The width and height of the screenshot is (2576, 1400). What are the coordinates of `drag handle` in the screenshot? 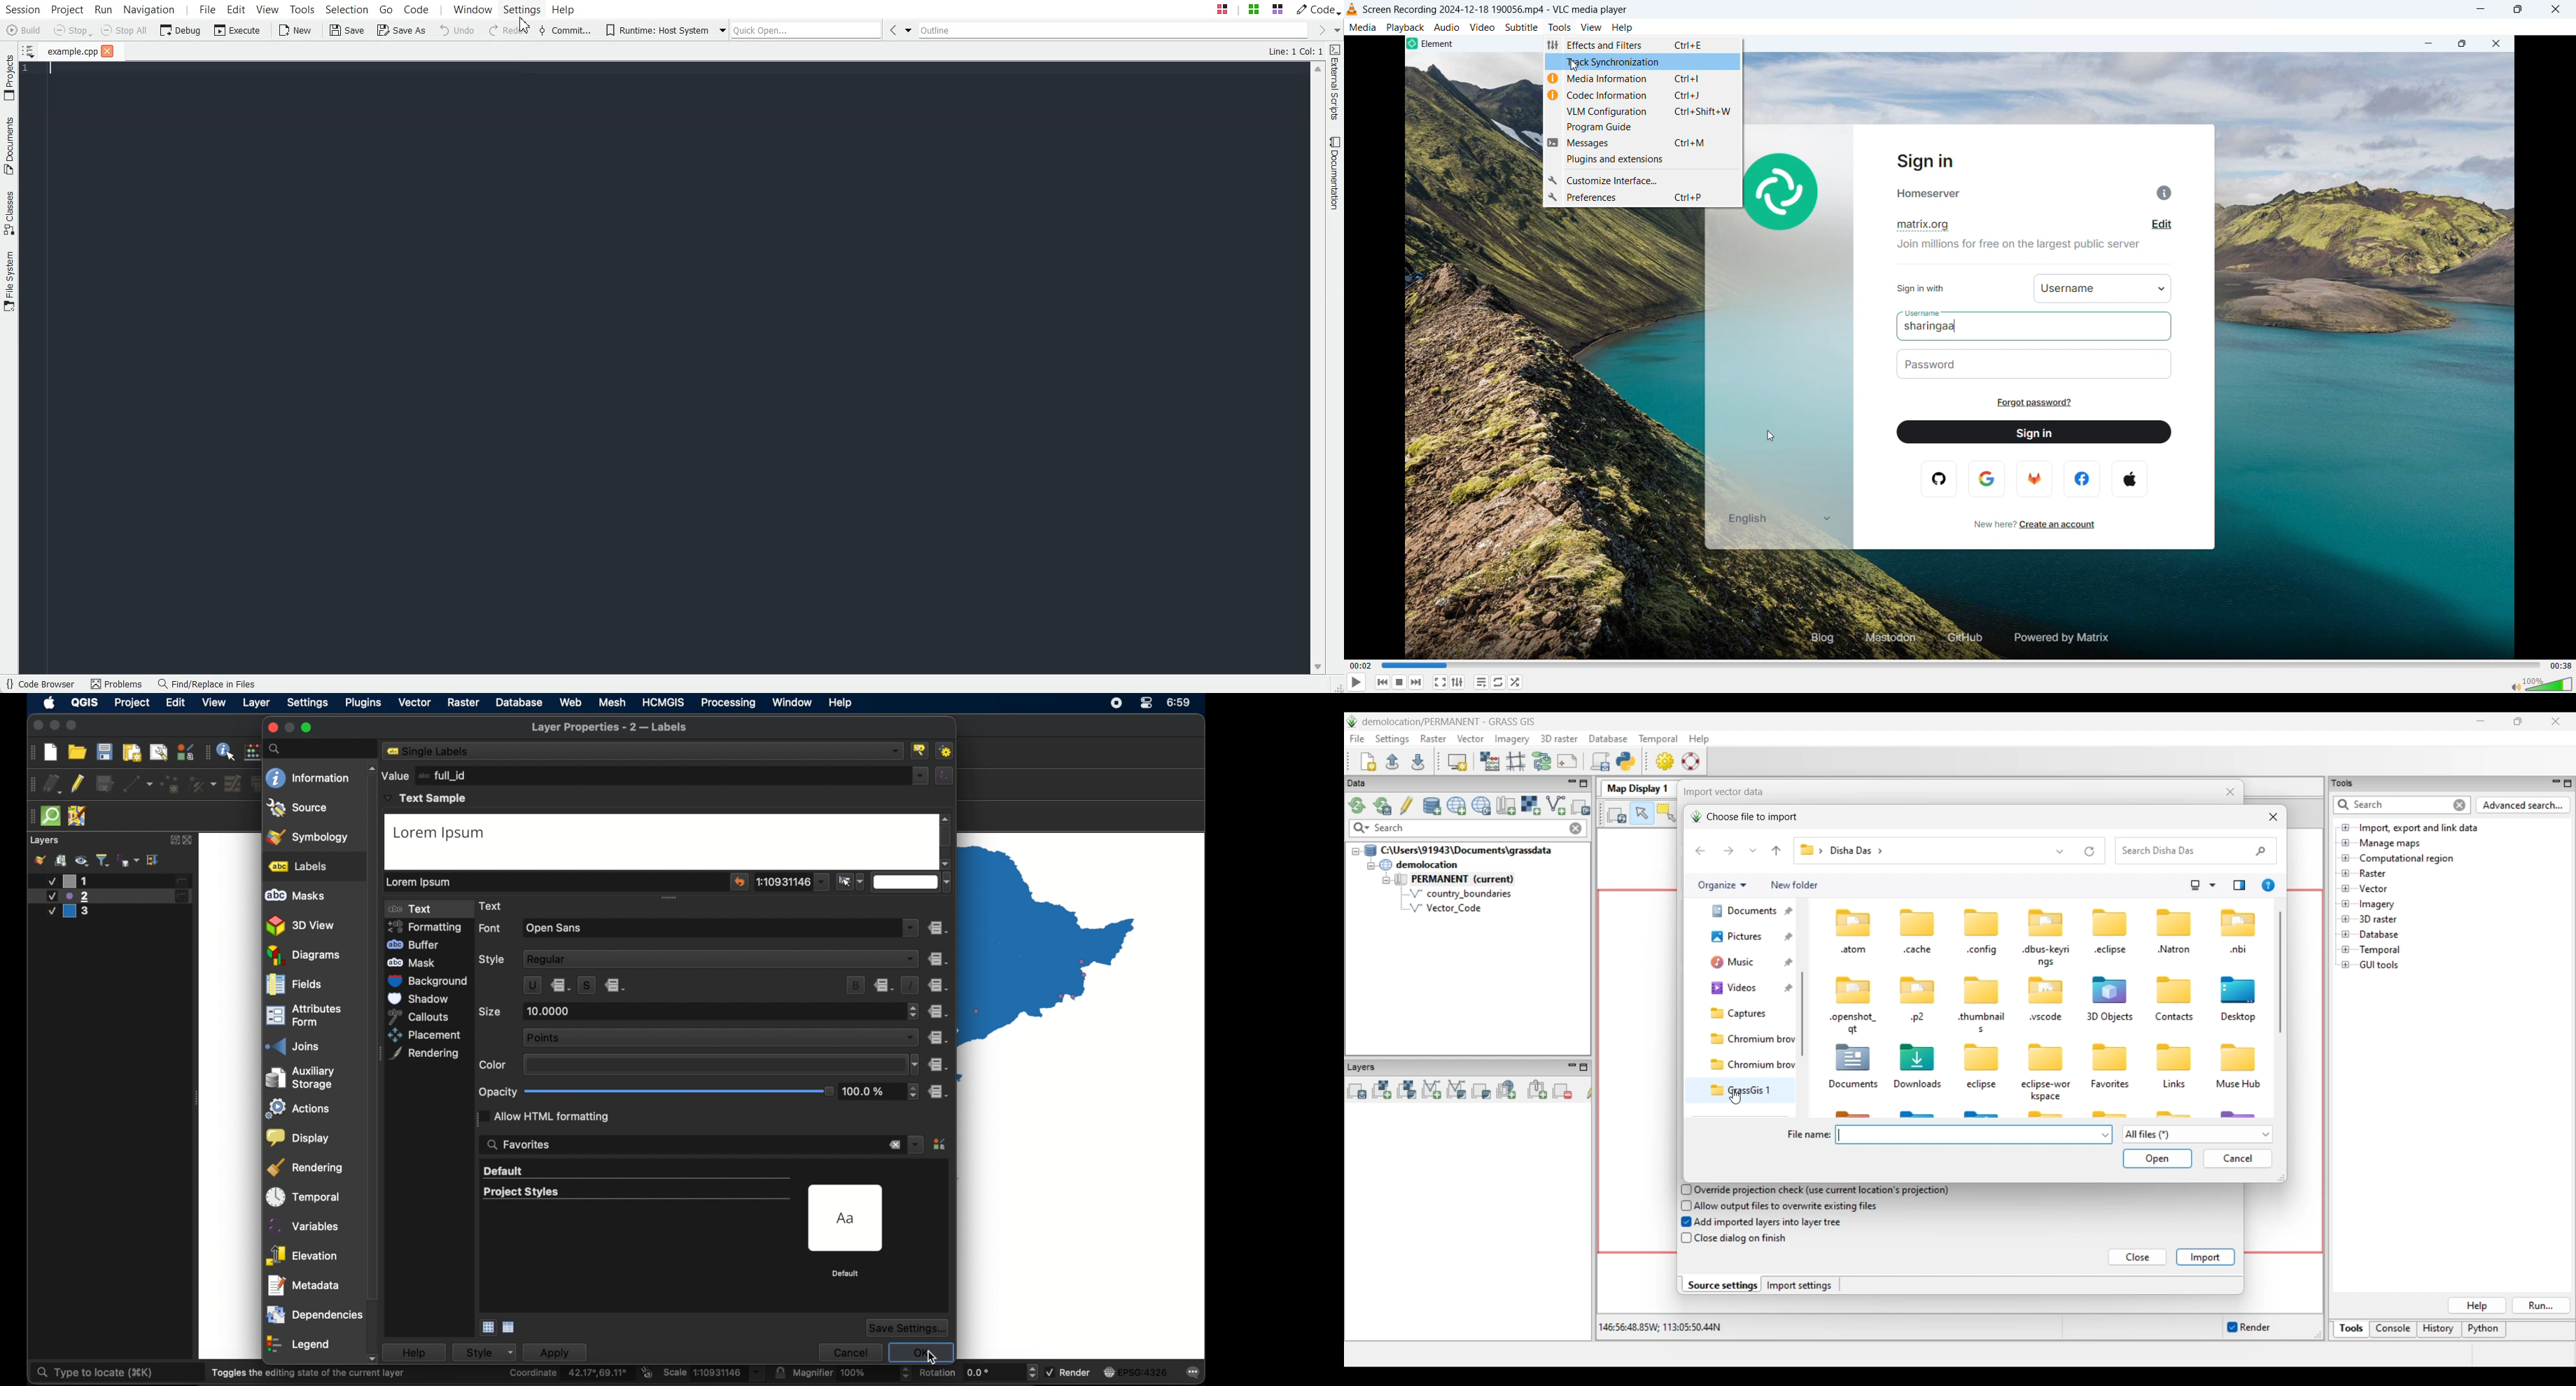 It's located at (30, 752).